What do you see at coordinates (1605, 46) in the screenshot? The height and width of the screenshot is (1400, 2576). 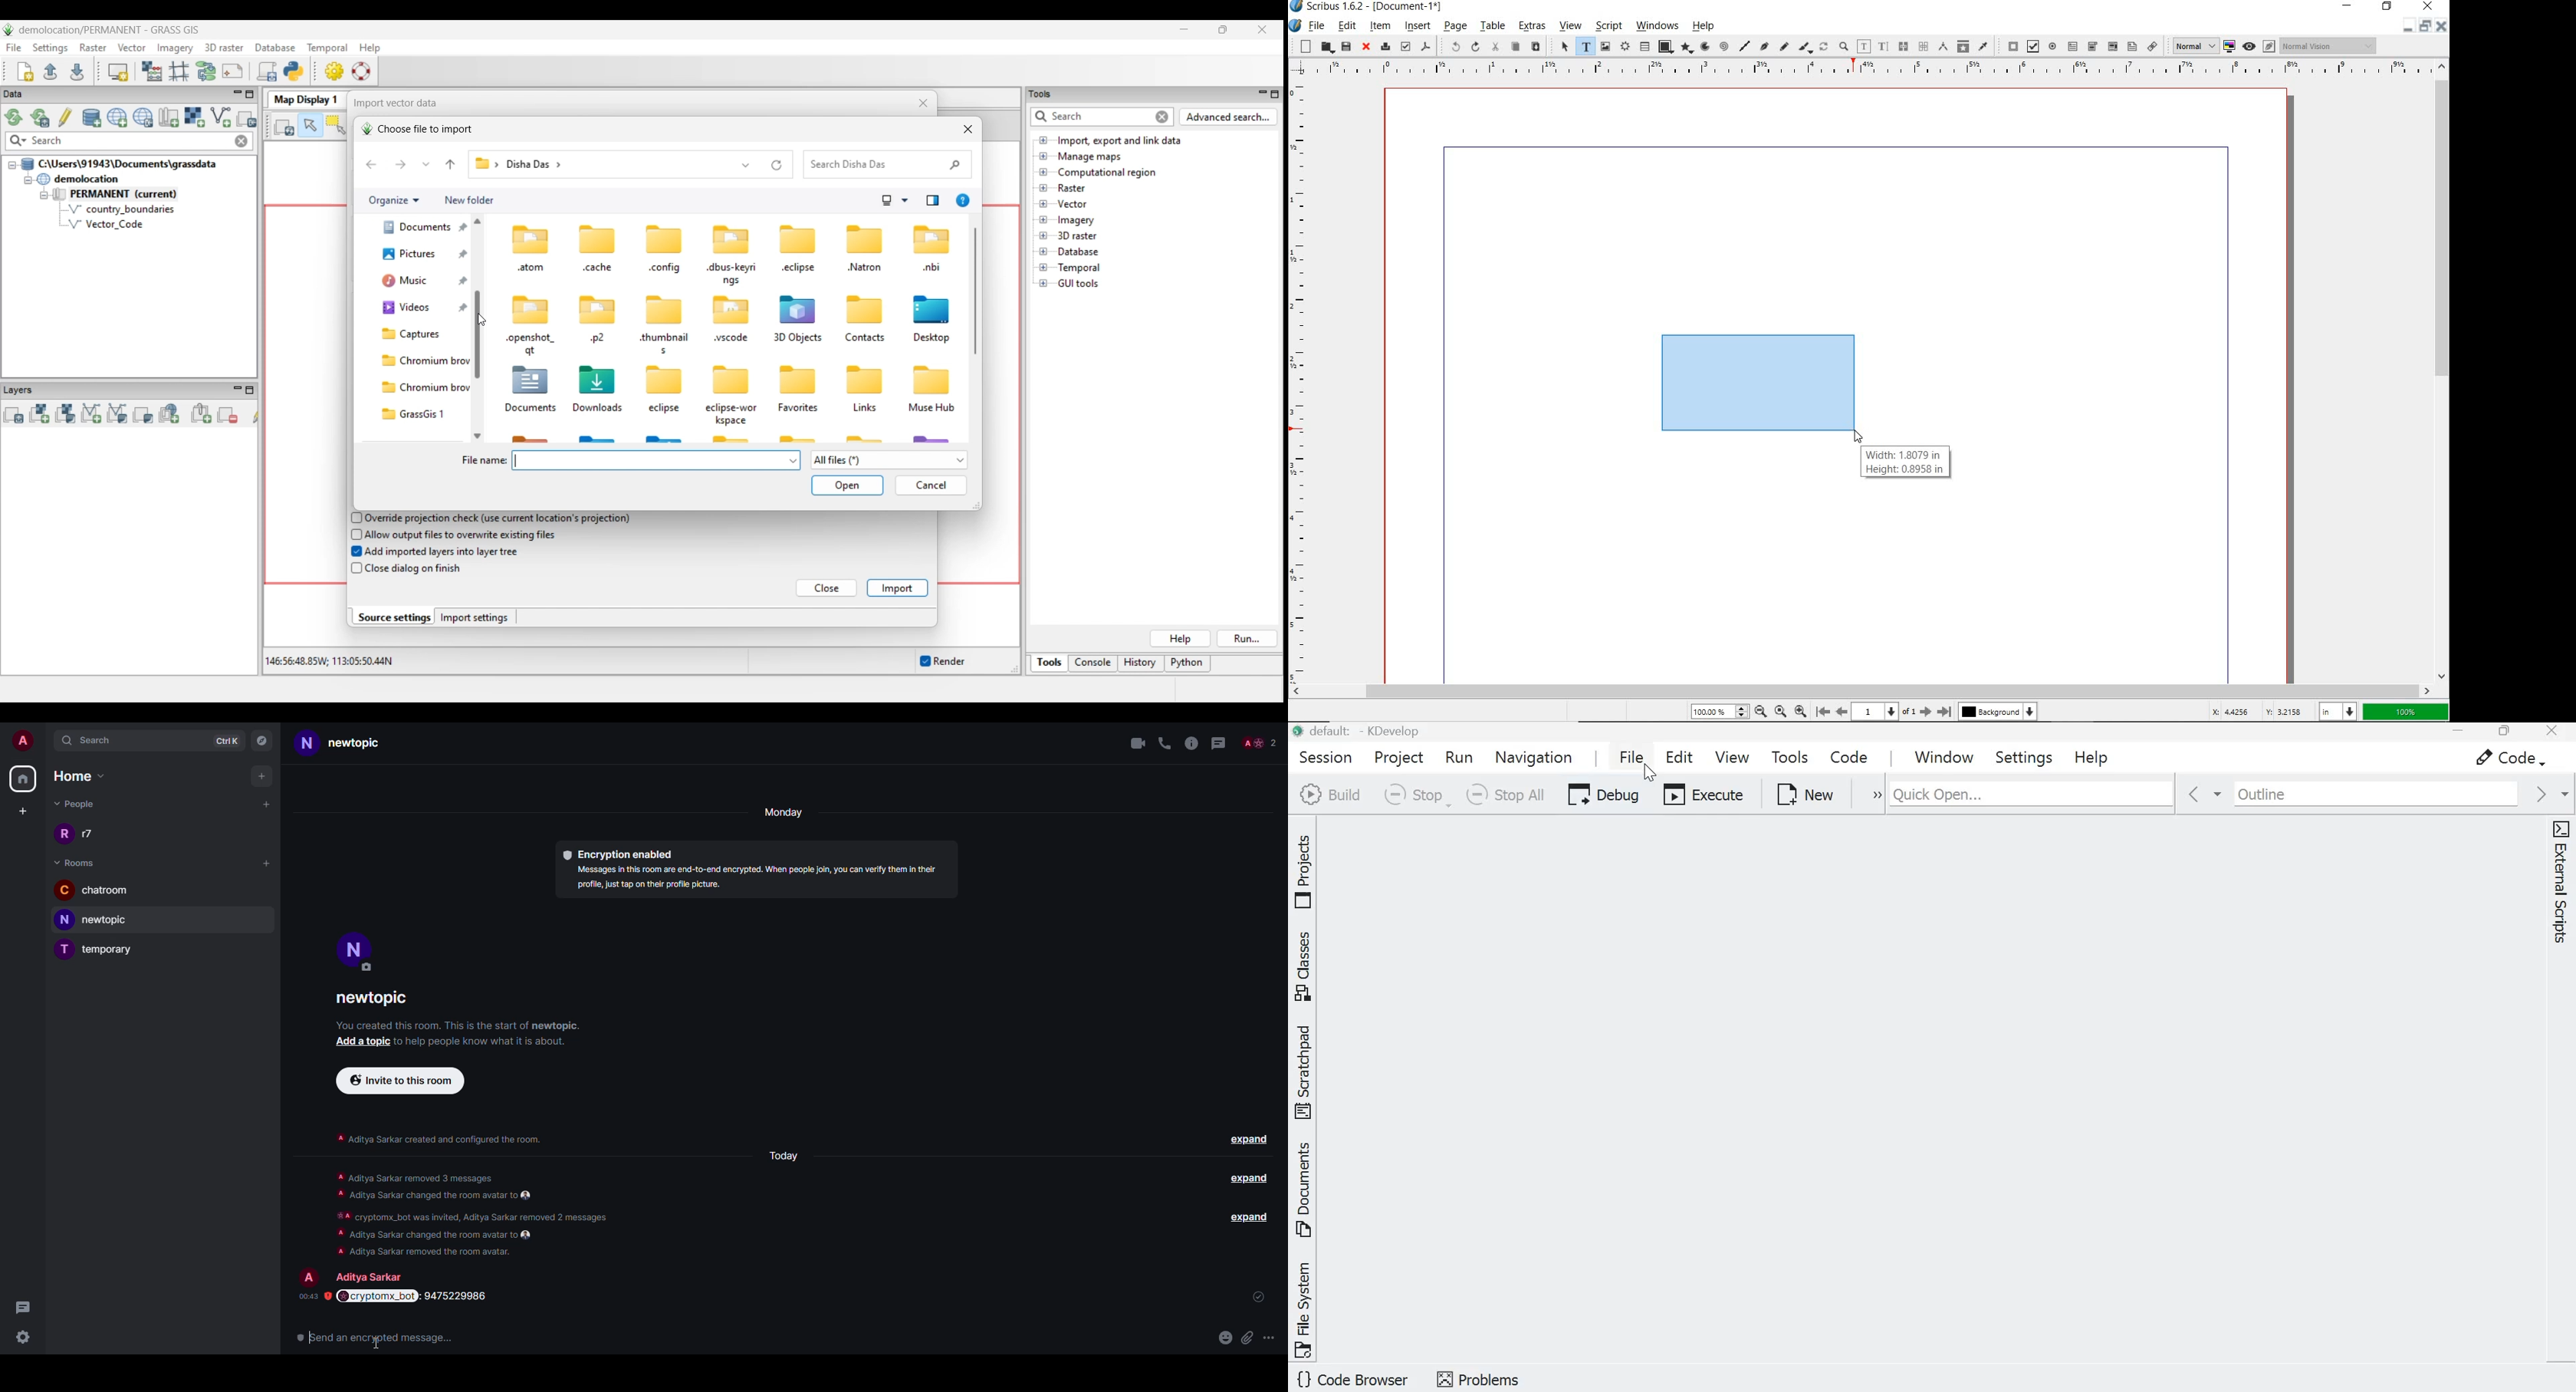 I see `image frame` at bounding box center [1605, 46].